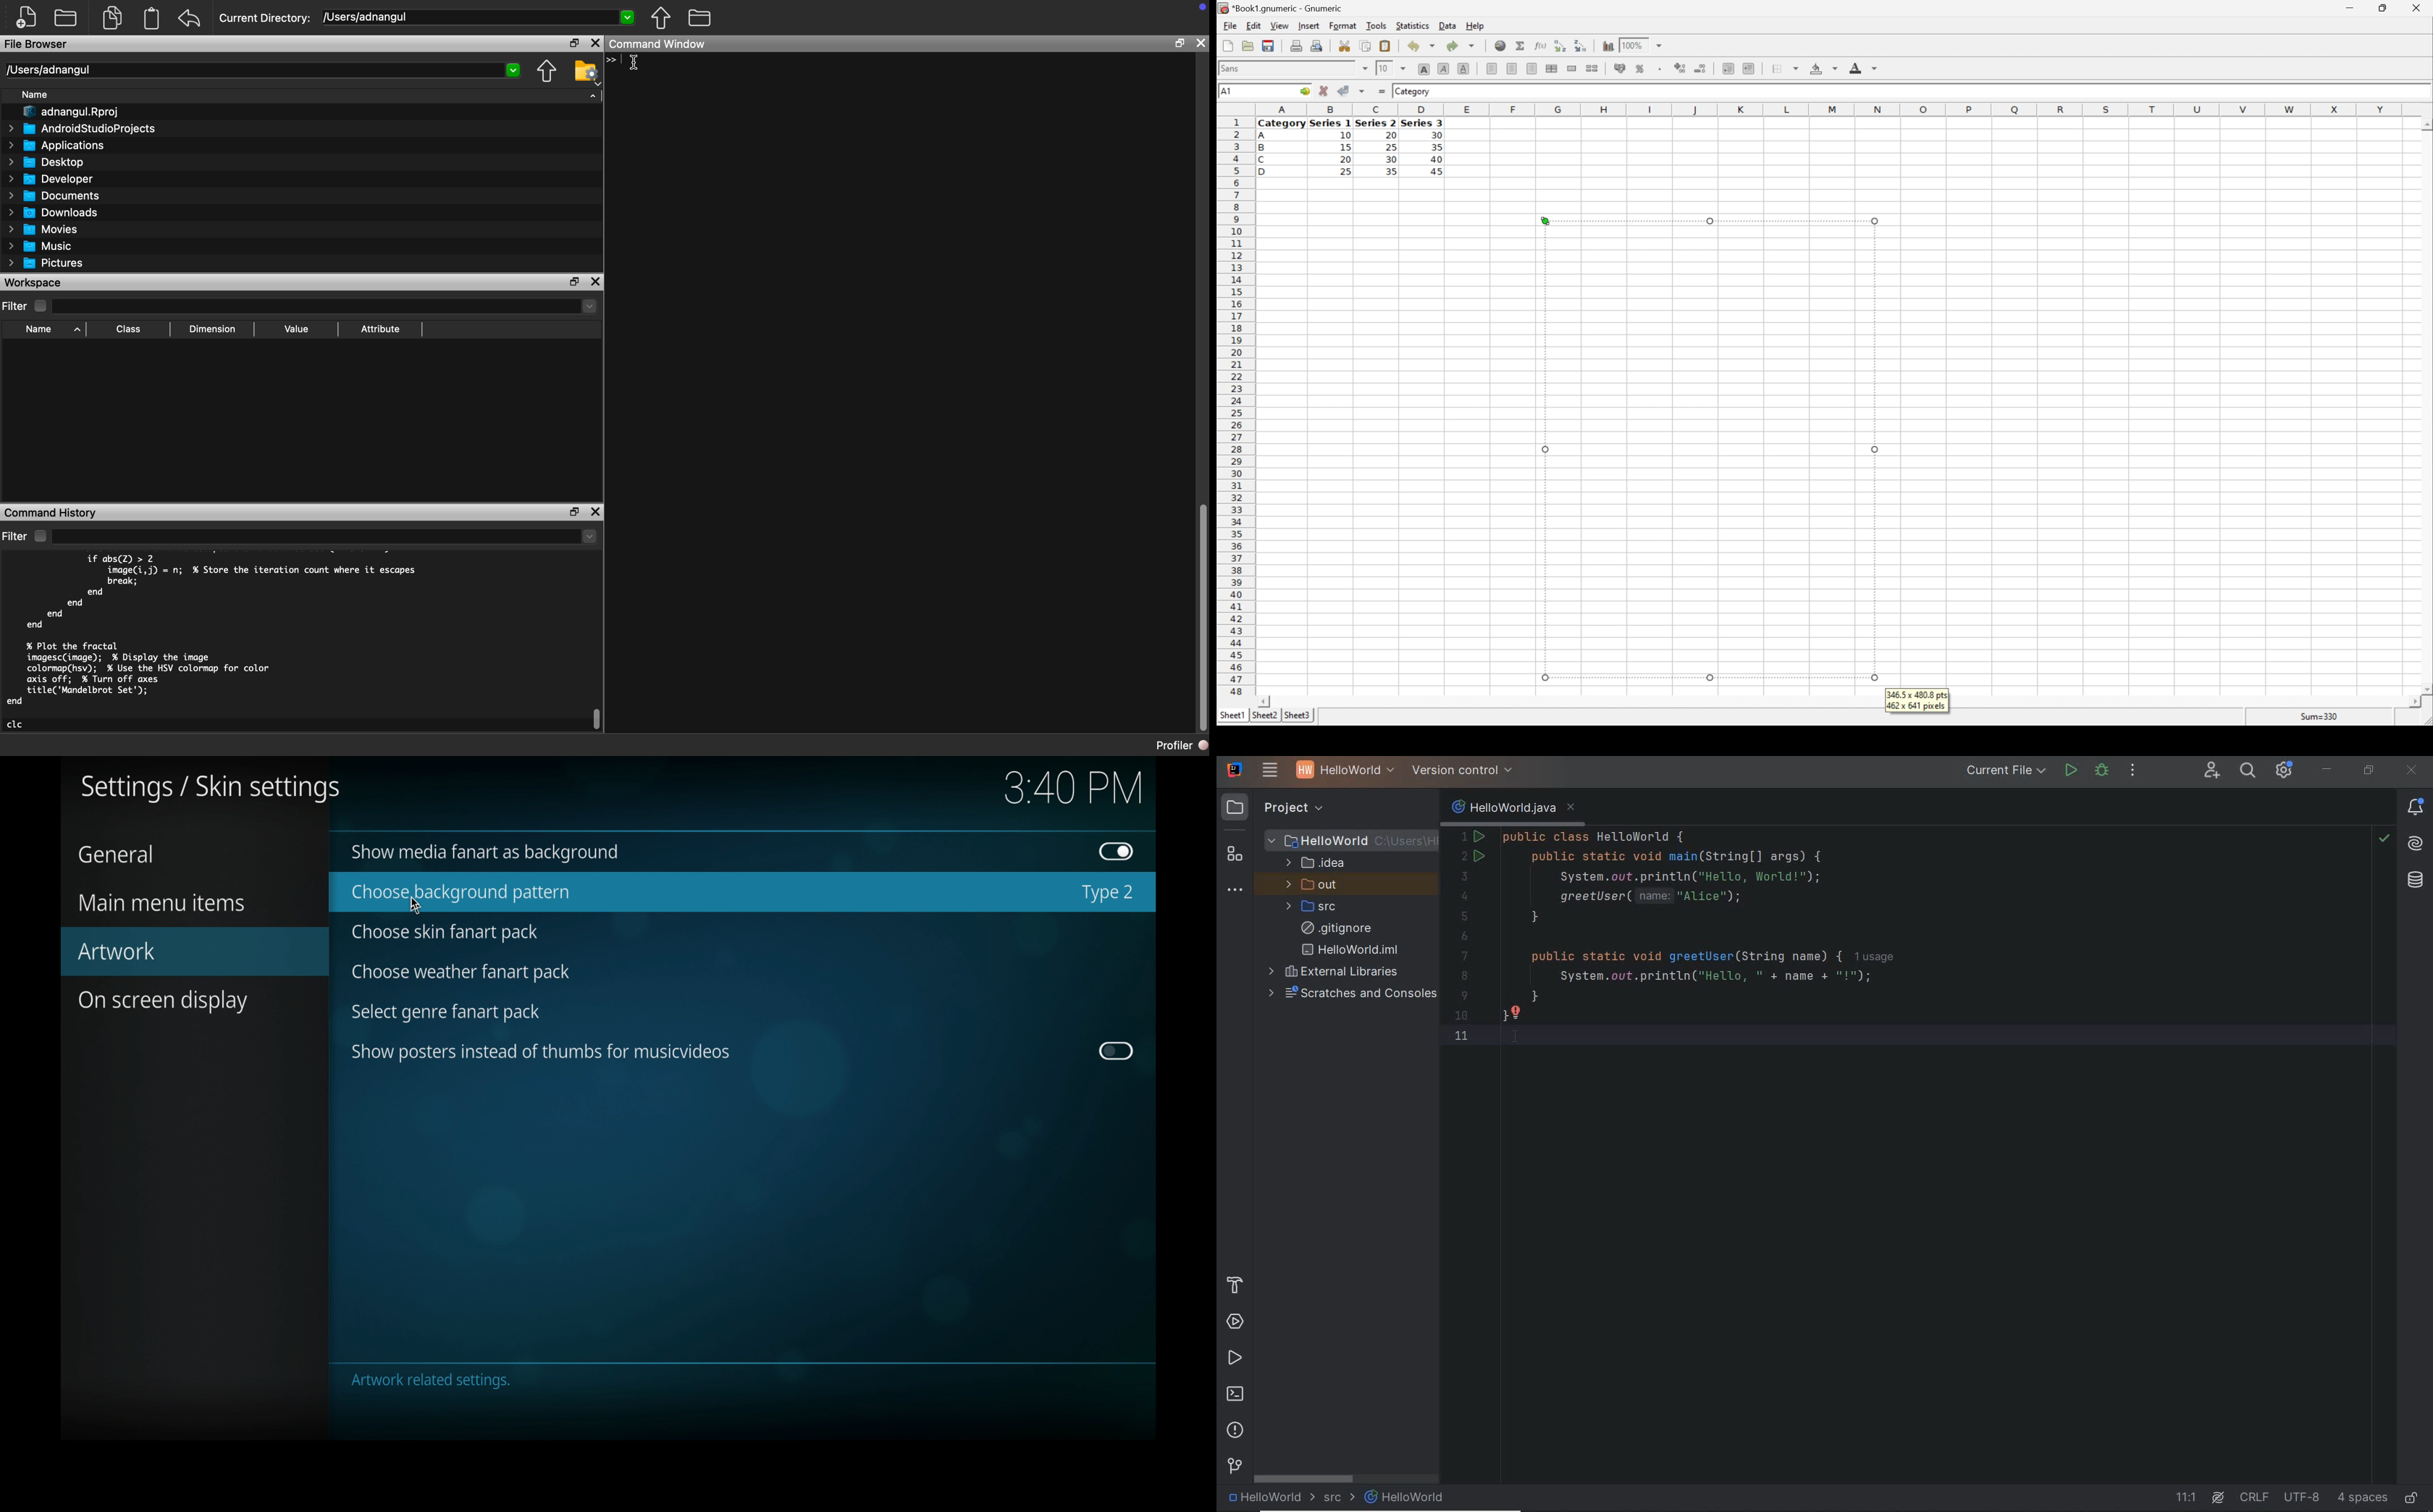 The image size is (2436, 1512). What do you see at coordinates (161, 904) in the screenshot?
I see `main menu items` at bounding box center [161, 904].